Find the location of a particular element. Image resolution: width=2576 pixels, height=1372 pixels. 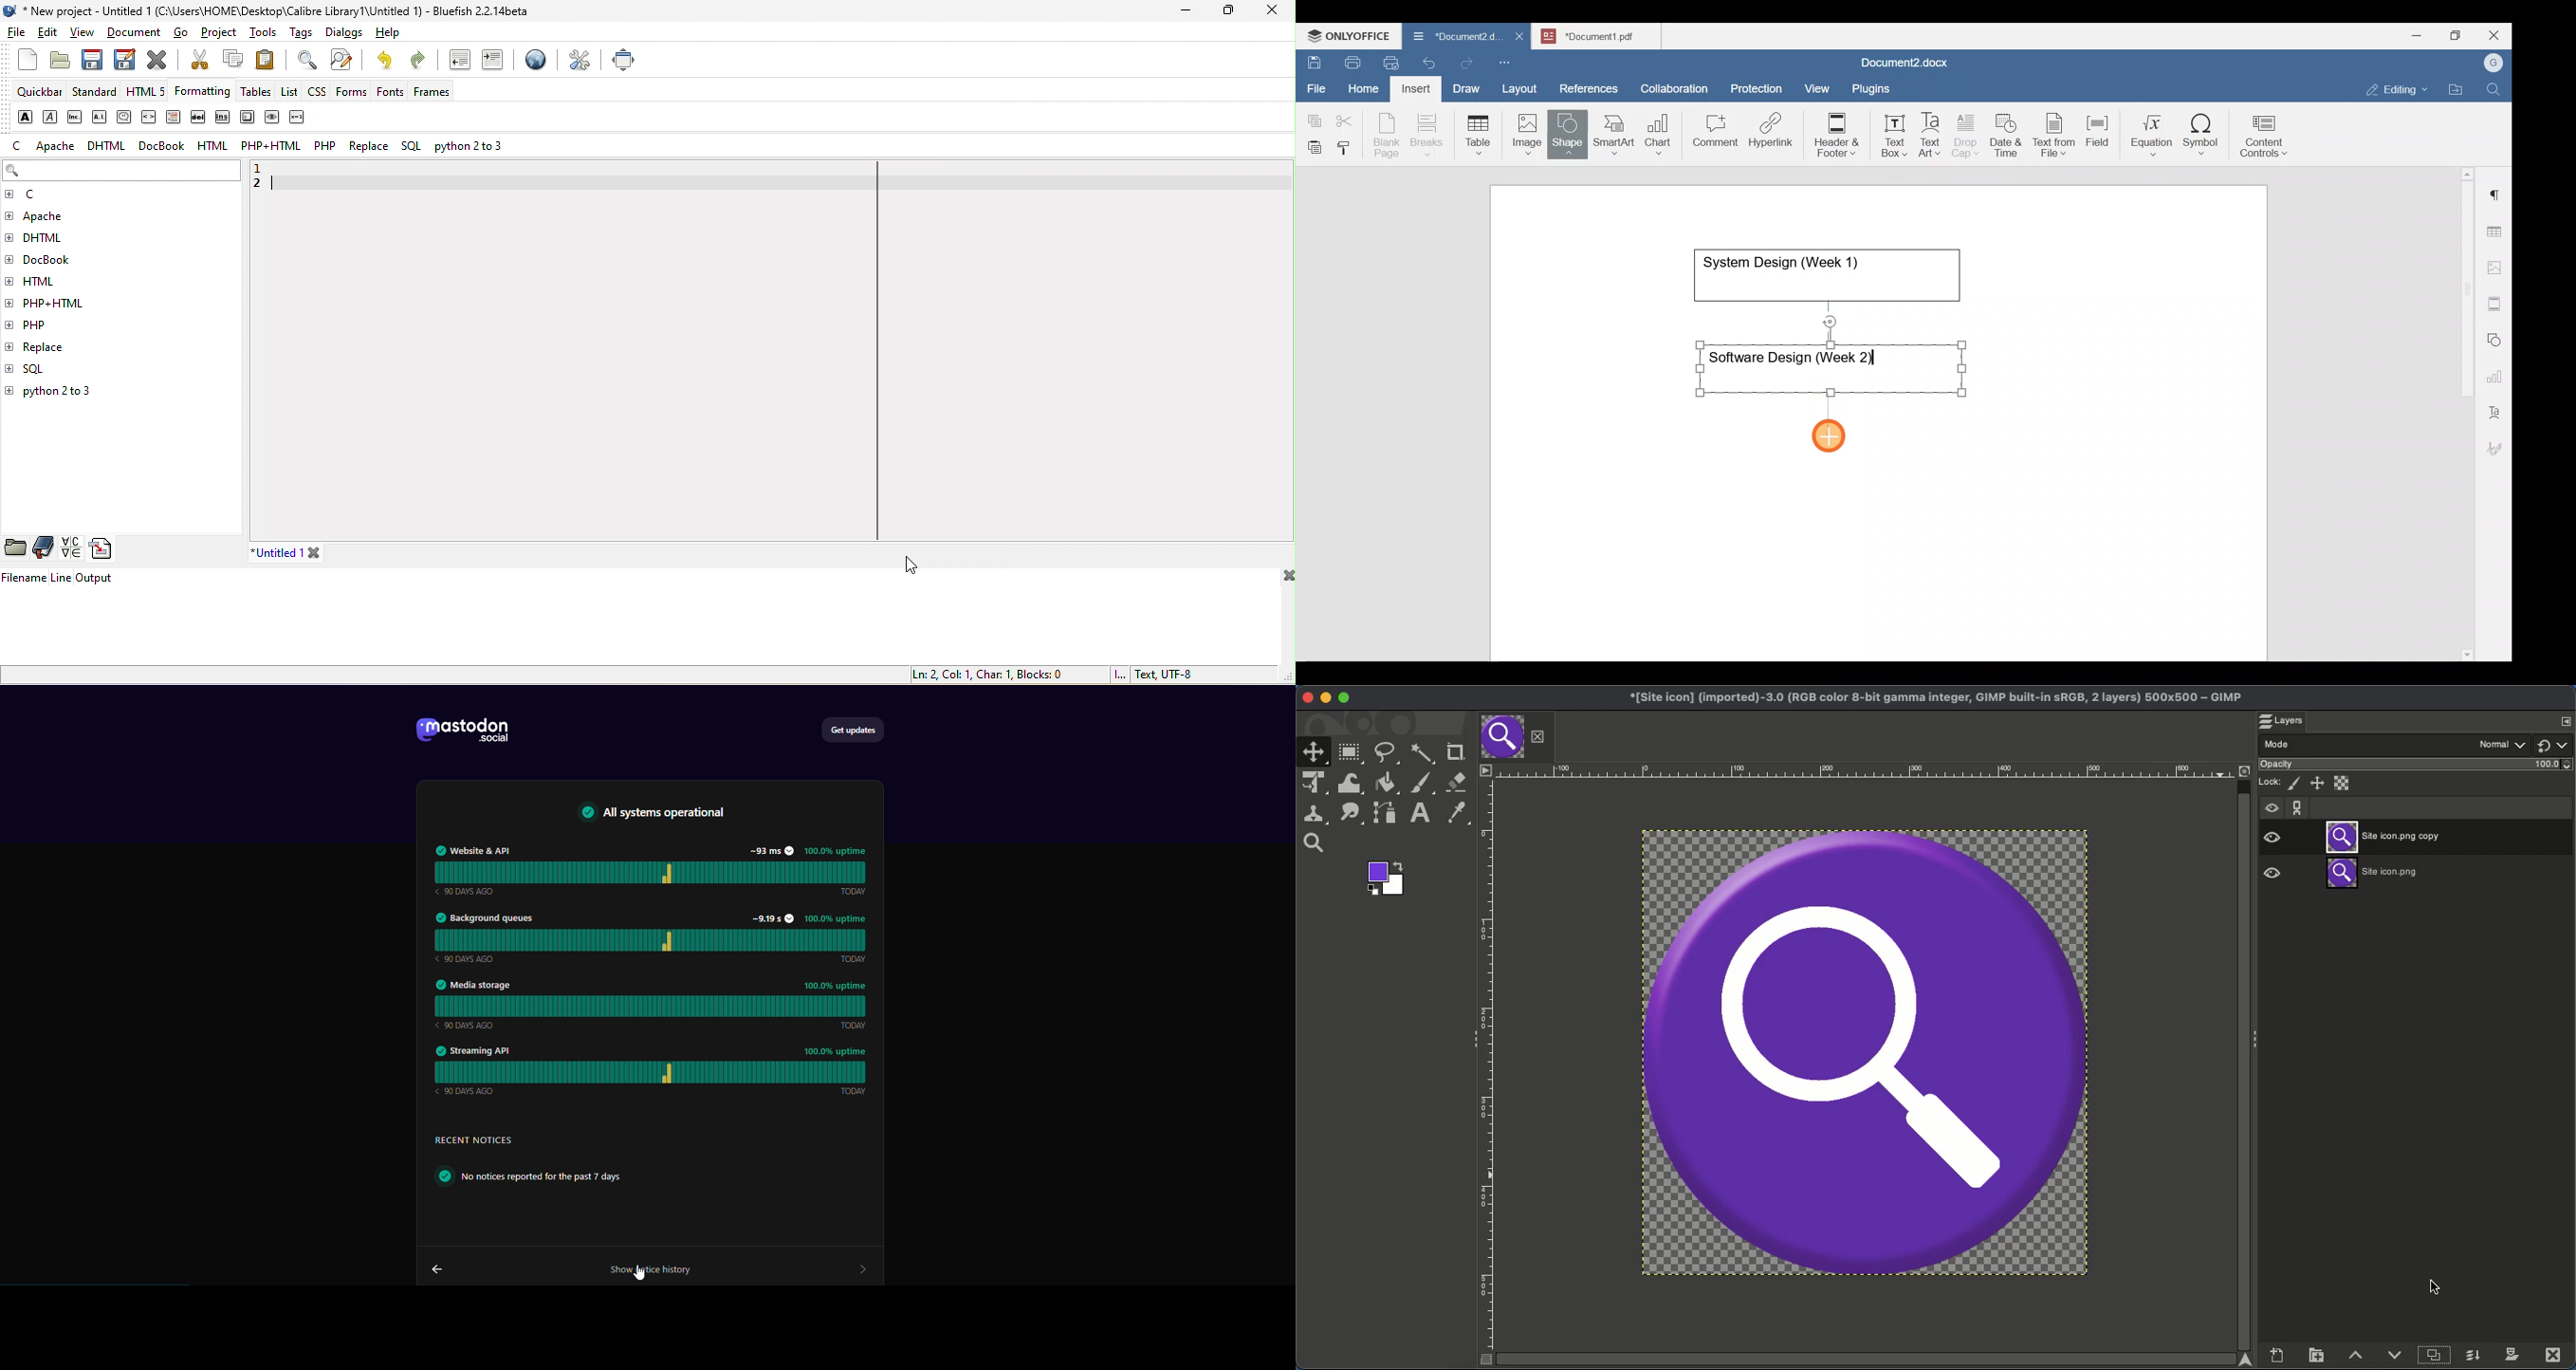

close is located at coordinates (1272, 11).